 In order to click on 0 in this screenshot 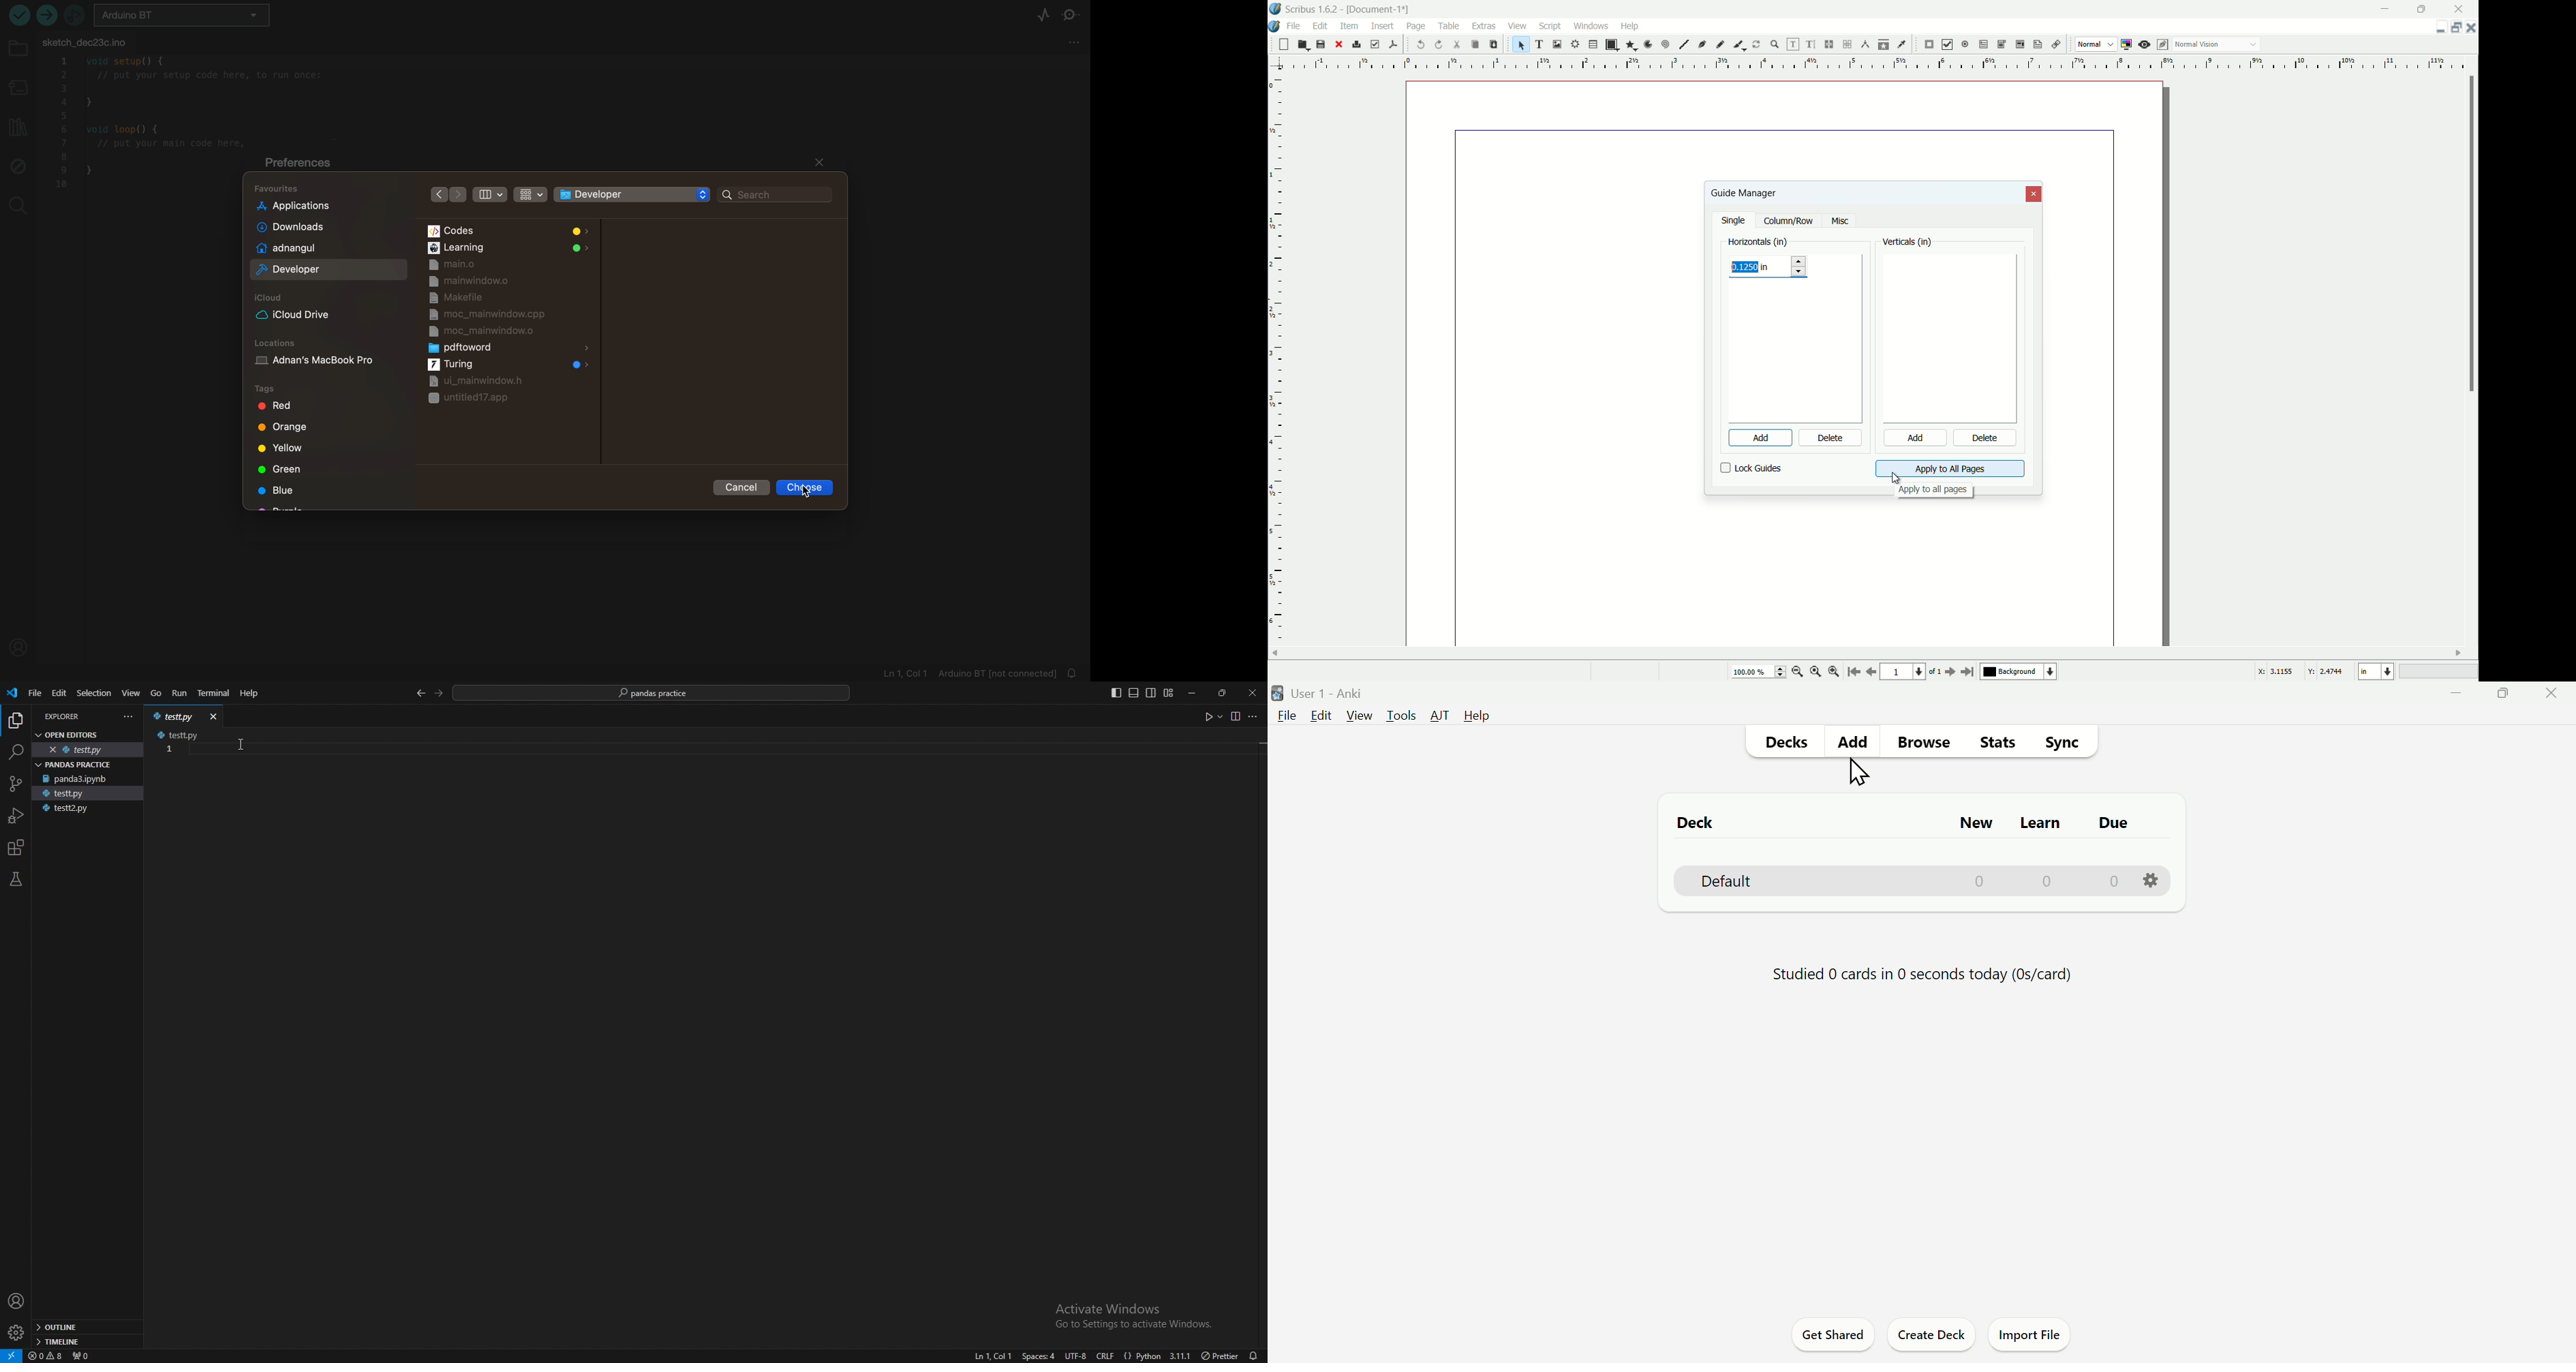, I will do `click(2113, 881)`.